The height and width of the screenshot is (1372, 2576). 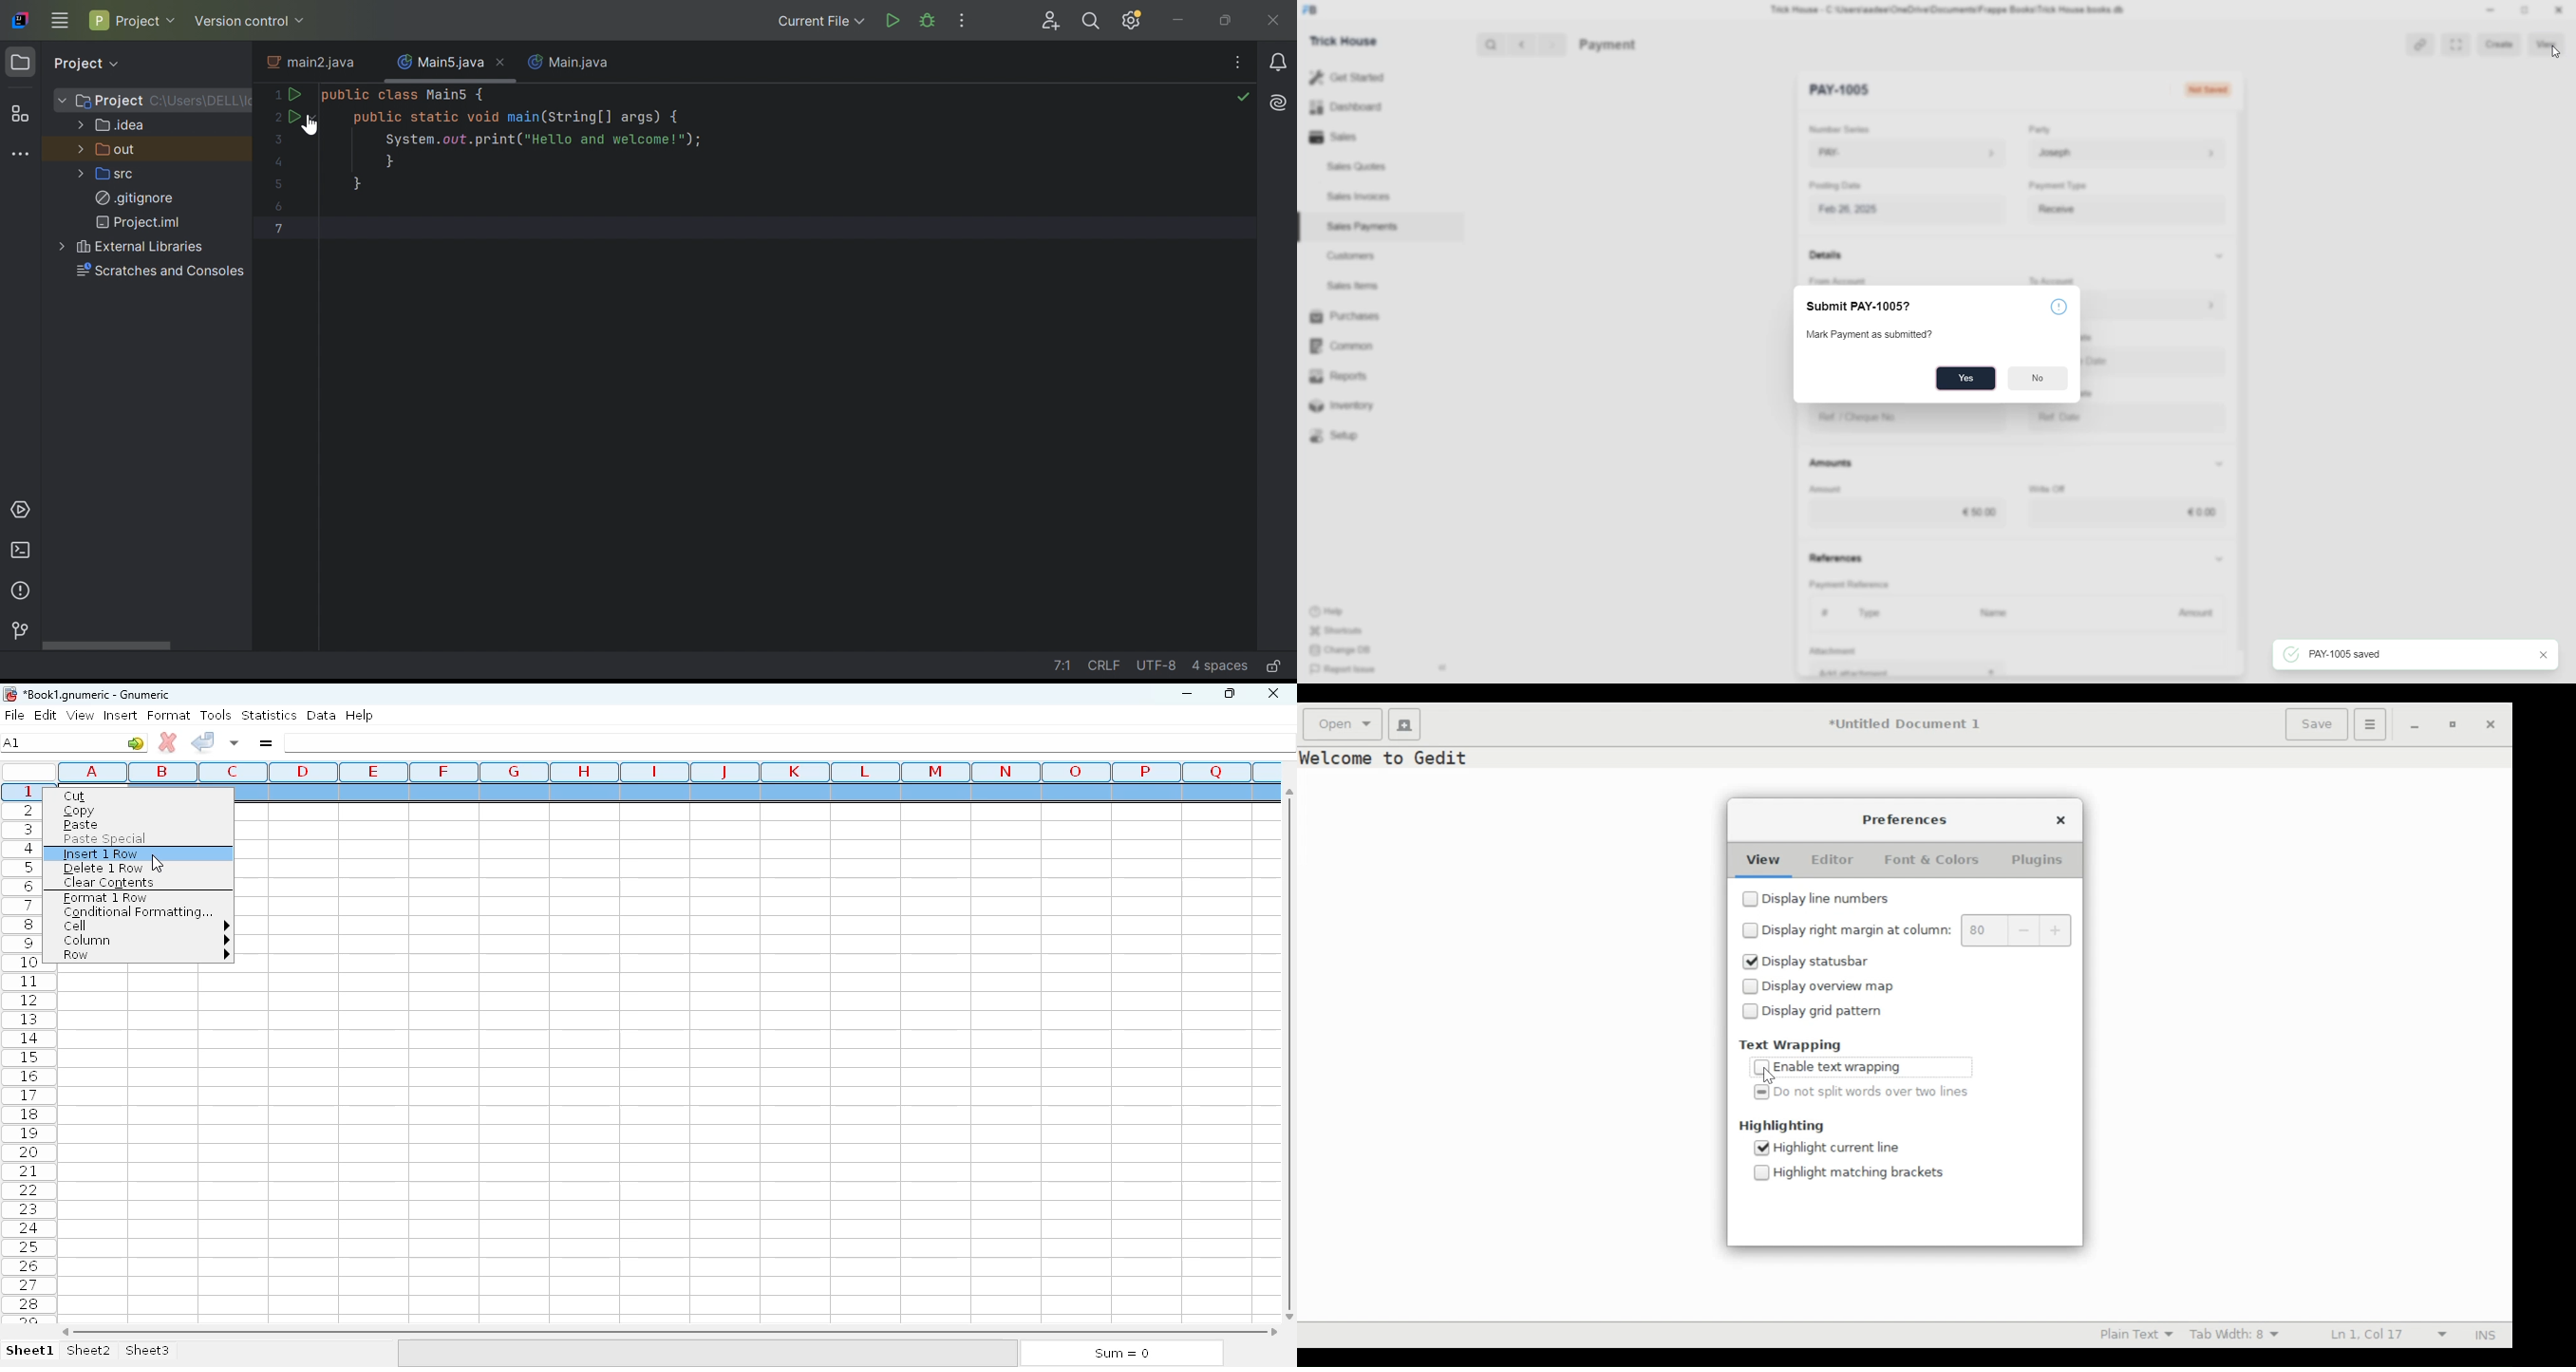 What do you see at coordinates (2128, 513) in the screenshot?
I see `€0.00` at bounding box center [2128, 513].